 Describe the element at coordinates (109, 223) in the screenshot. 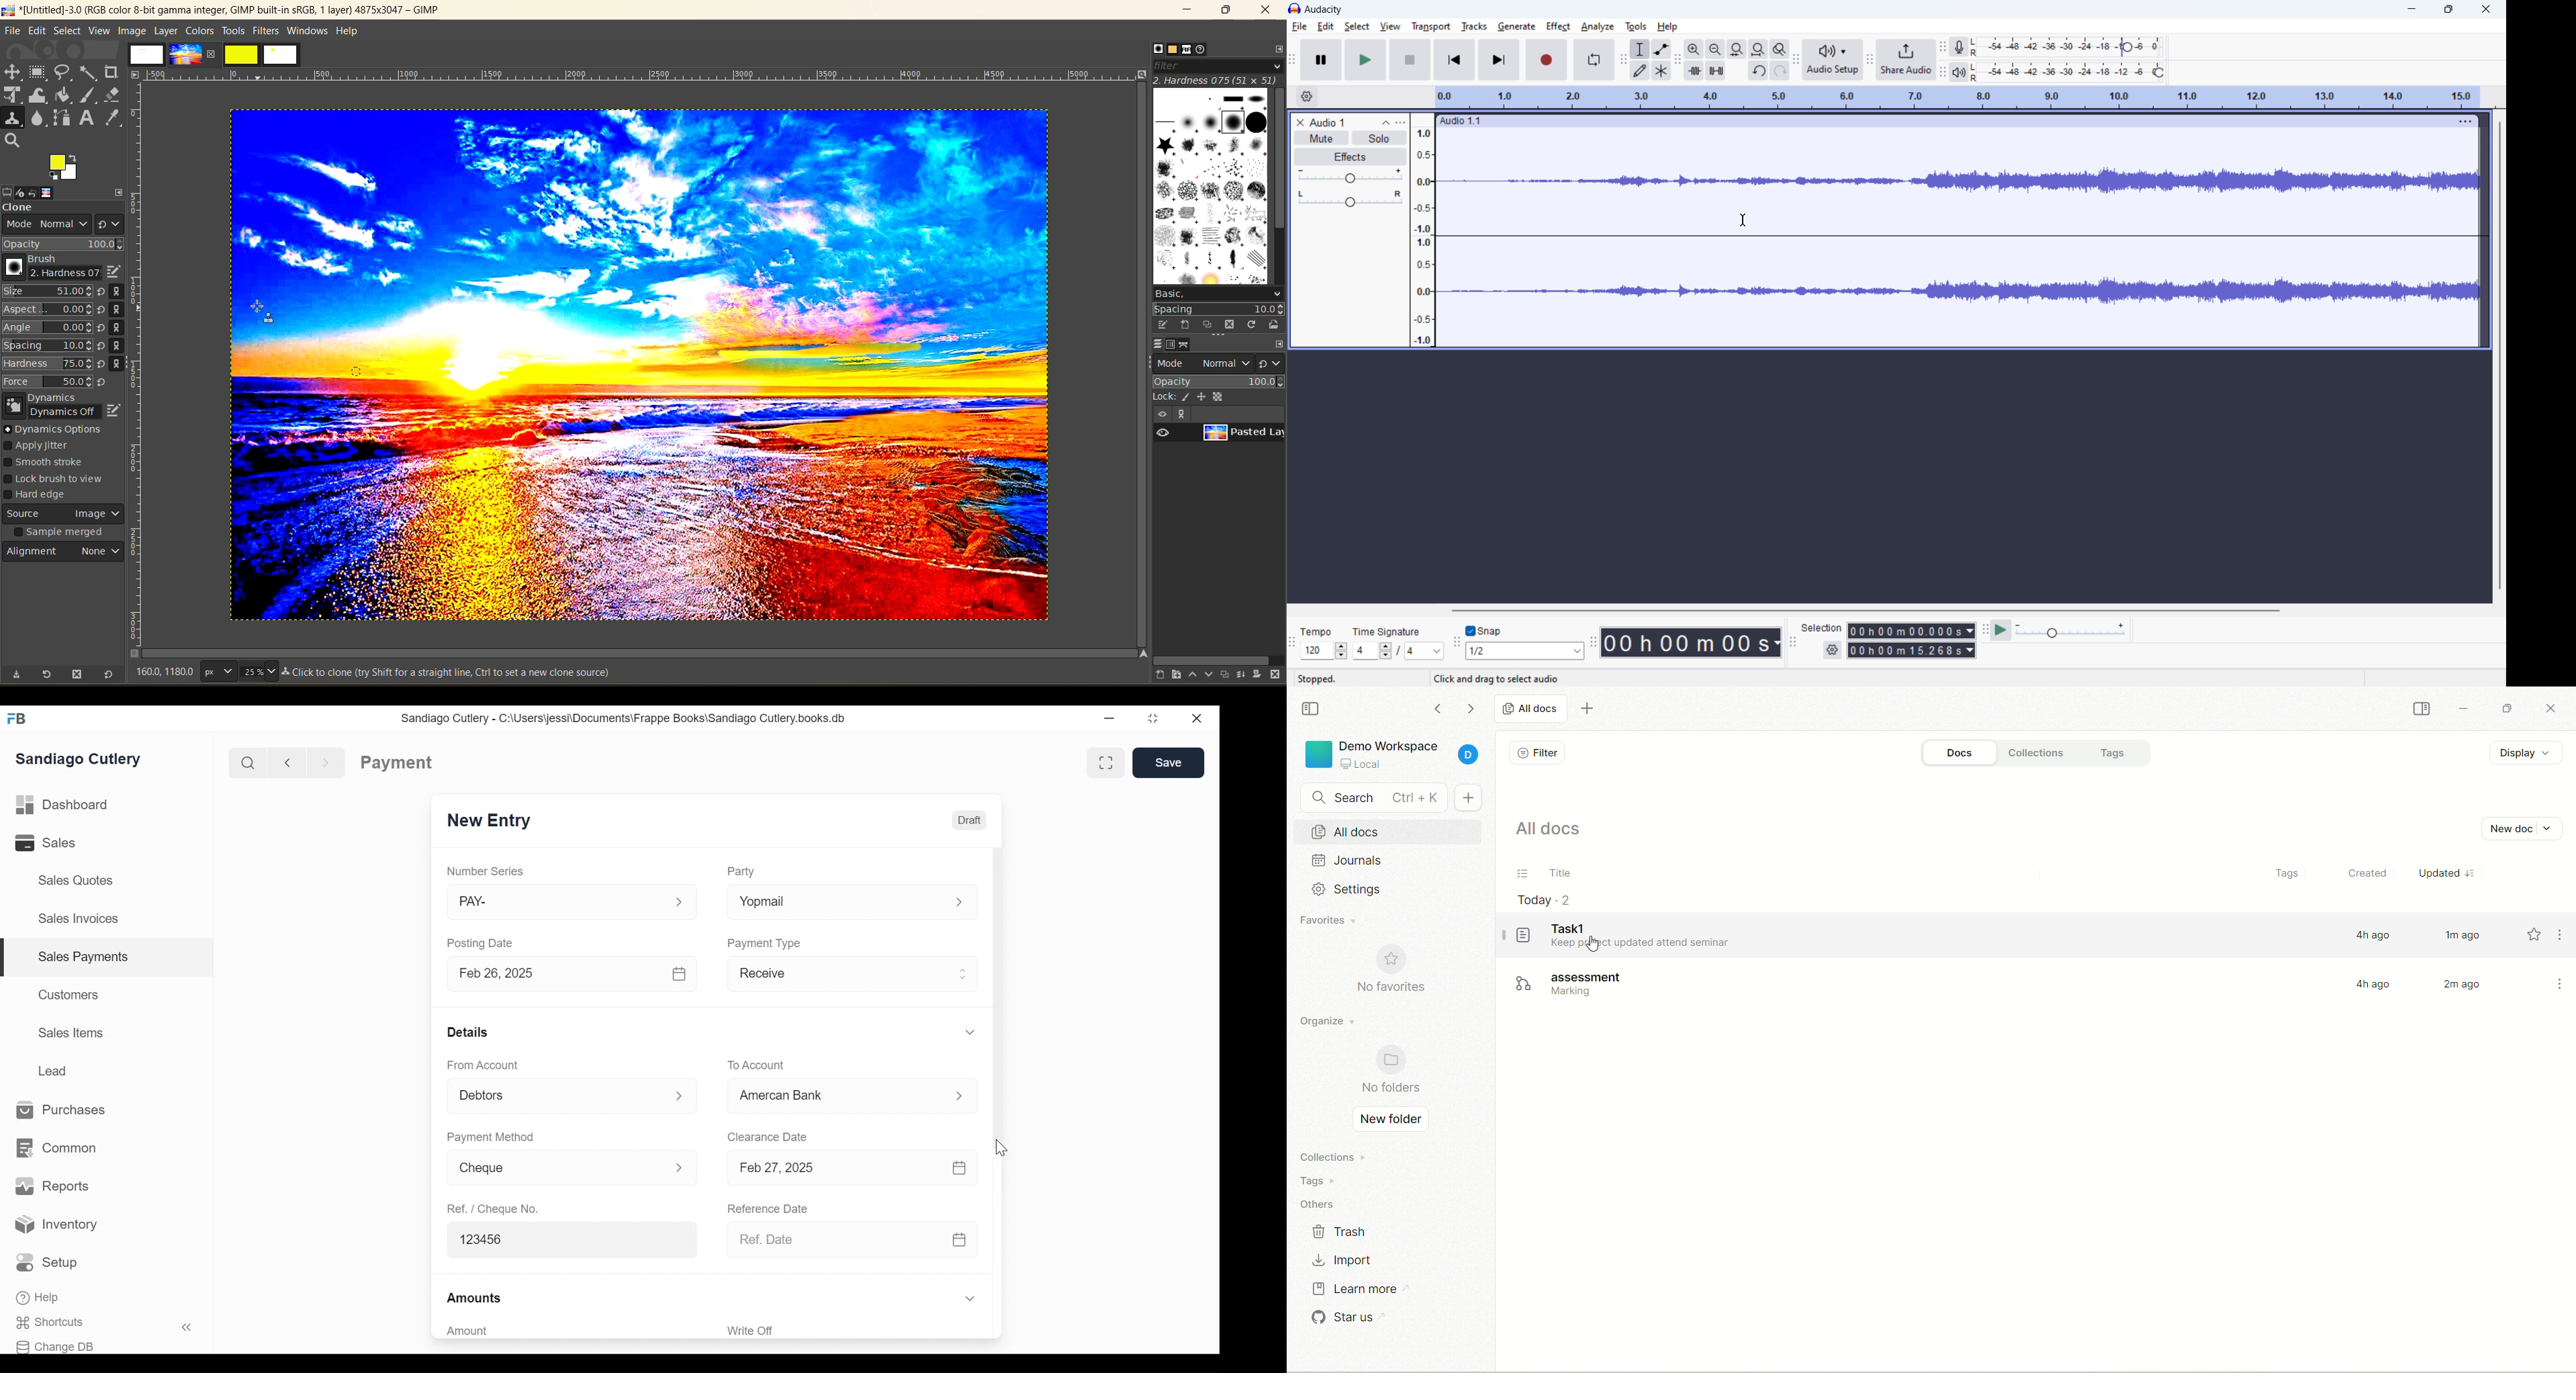

I see `switch to another group` at that location.